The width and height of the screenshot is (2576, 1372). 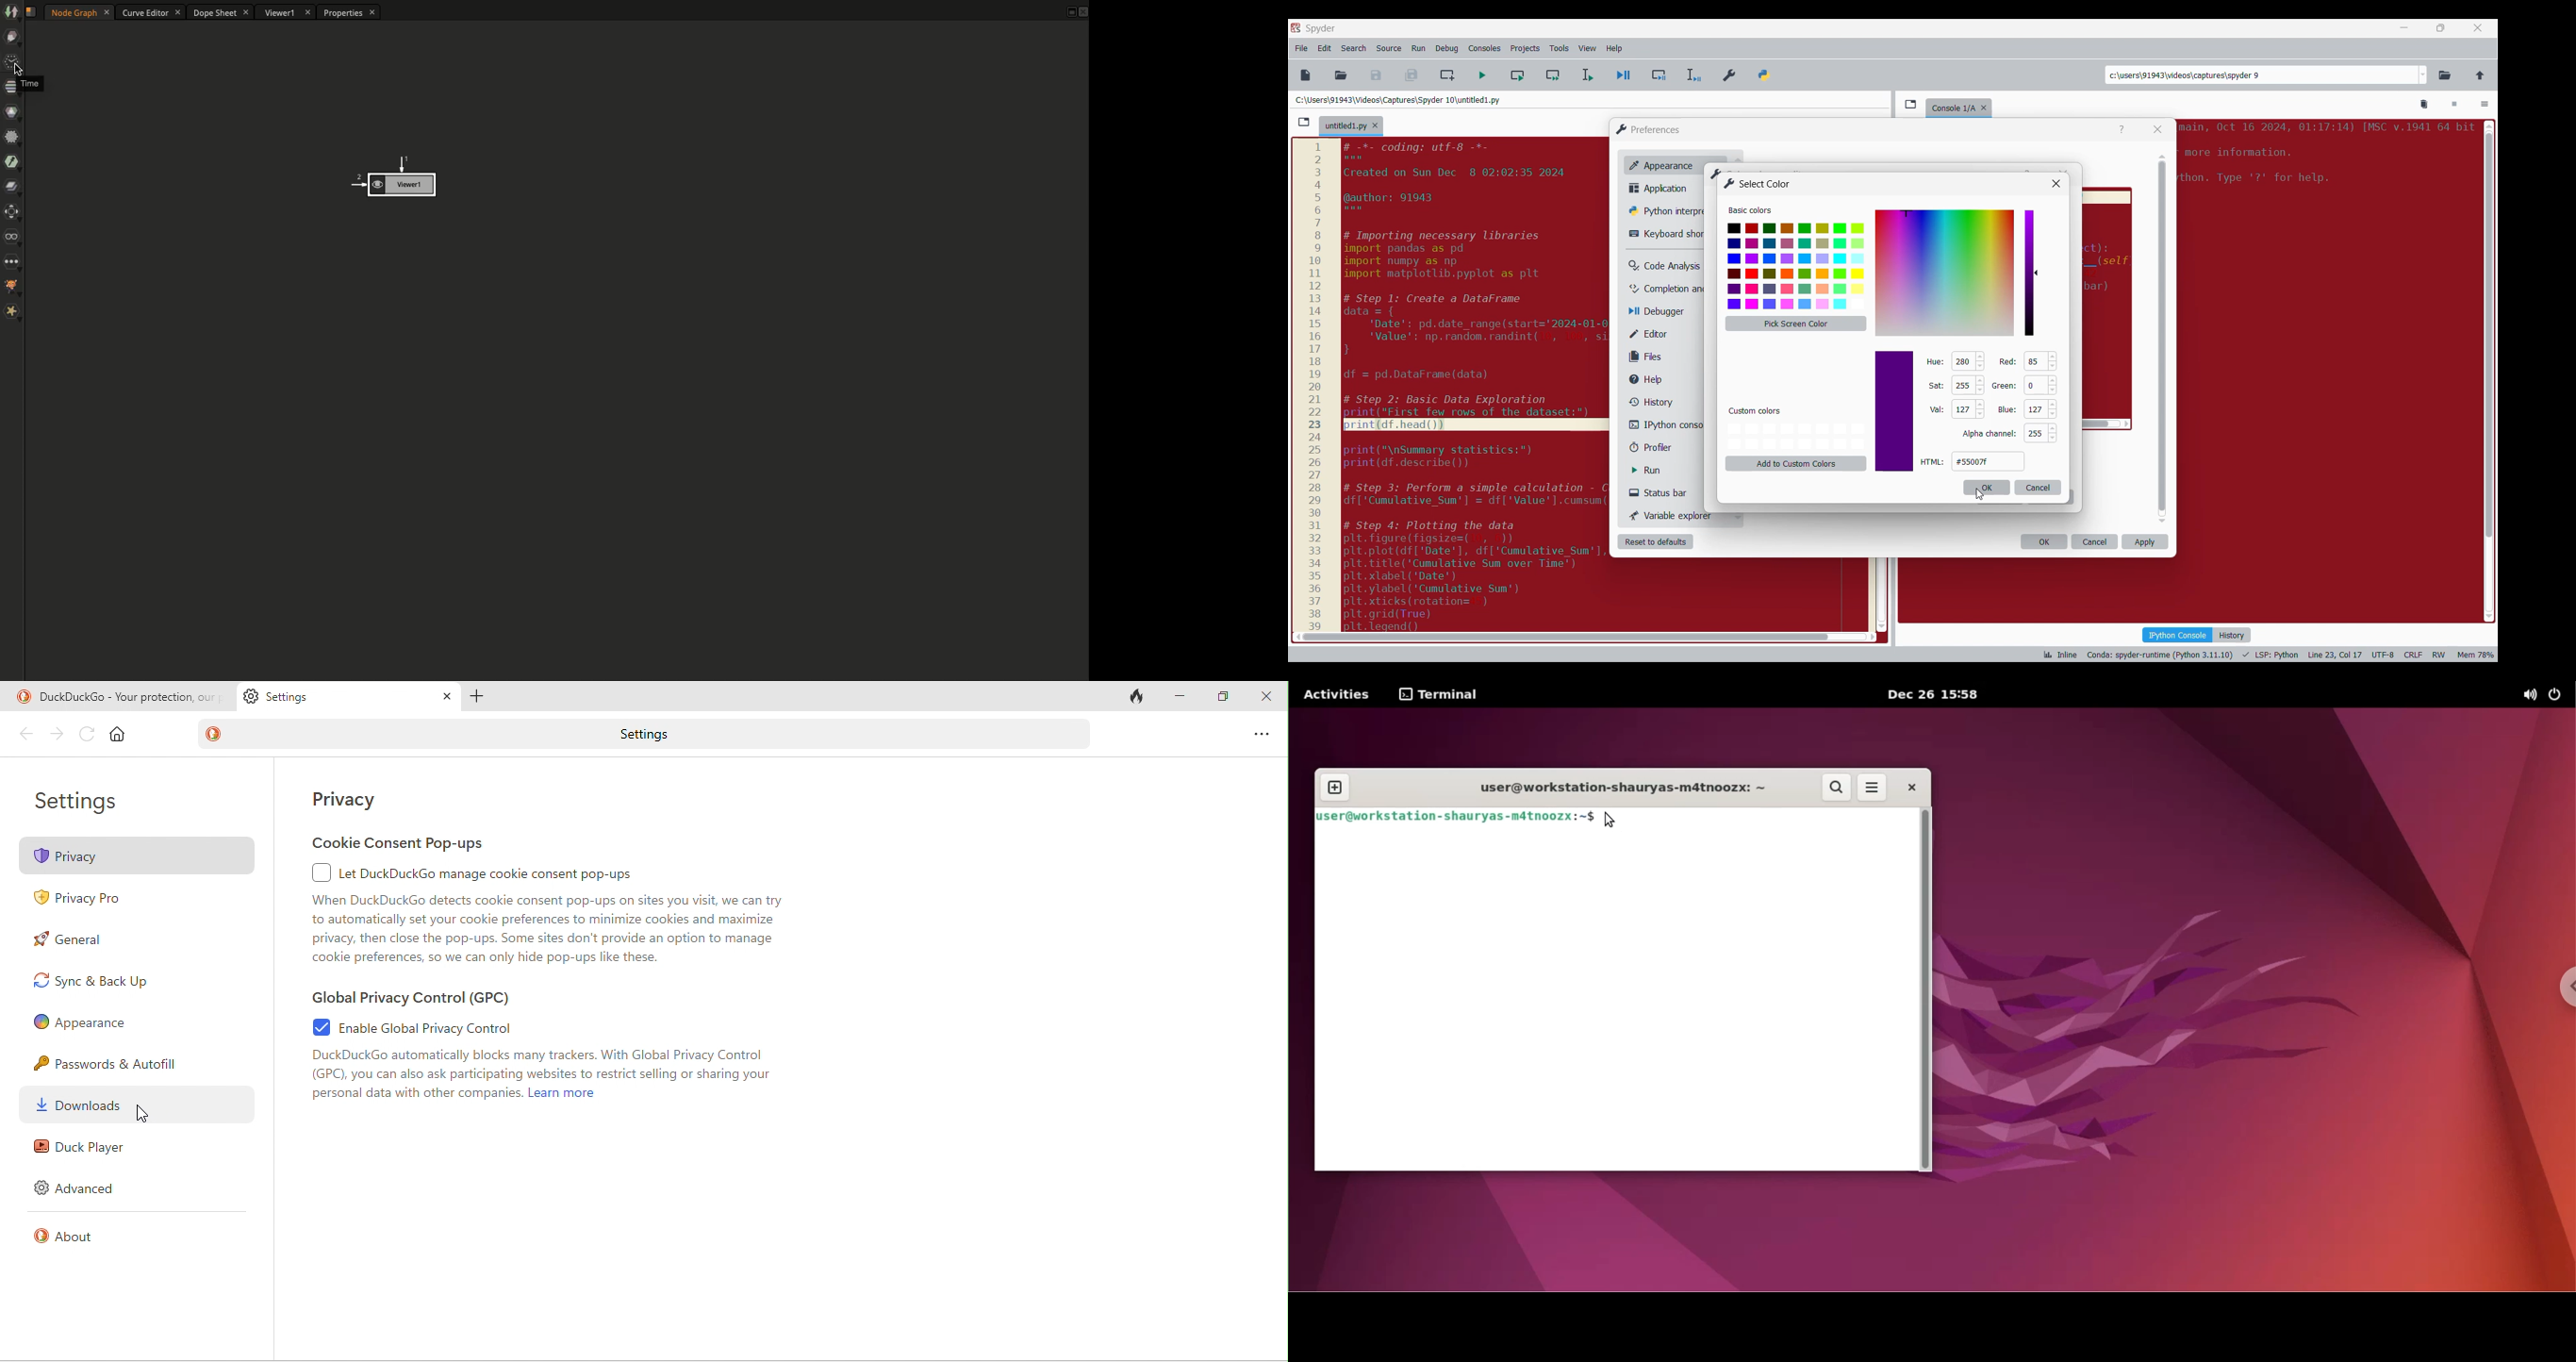 I want to click on Run current cell, so click(x=1517, y=75).